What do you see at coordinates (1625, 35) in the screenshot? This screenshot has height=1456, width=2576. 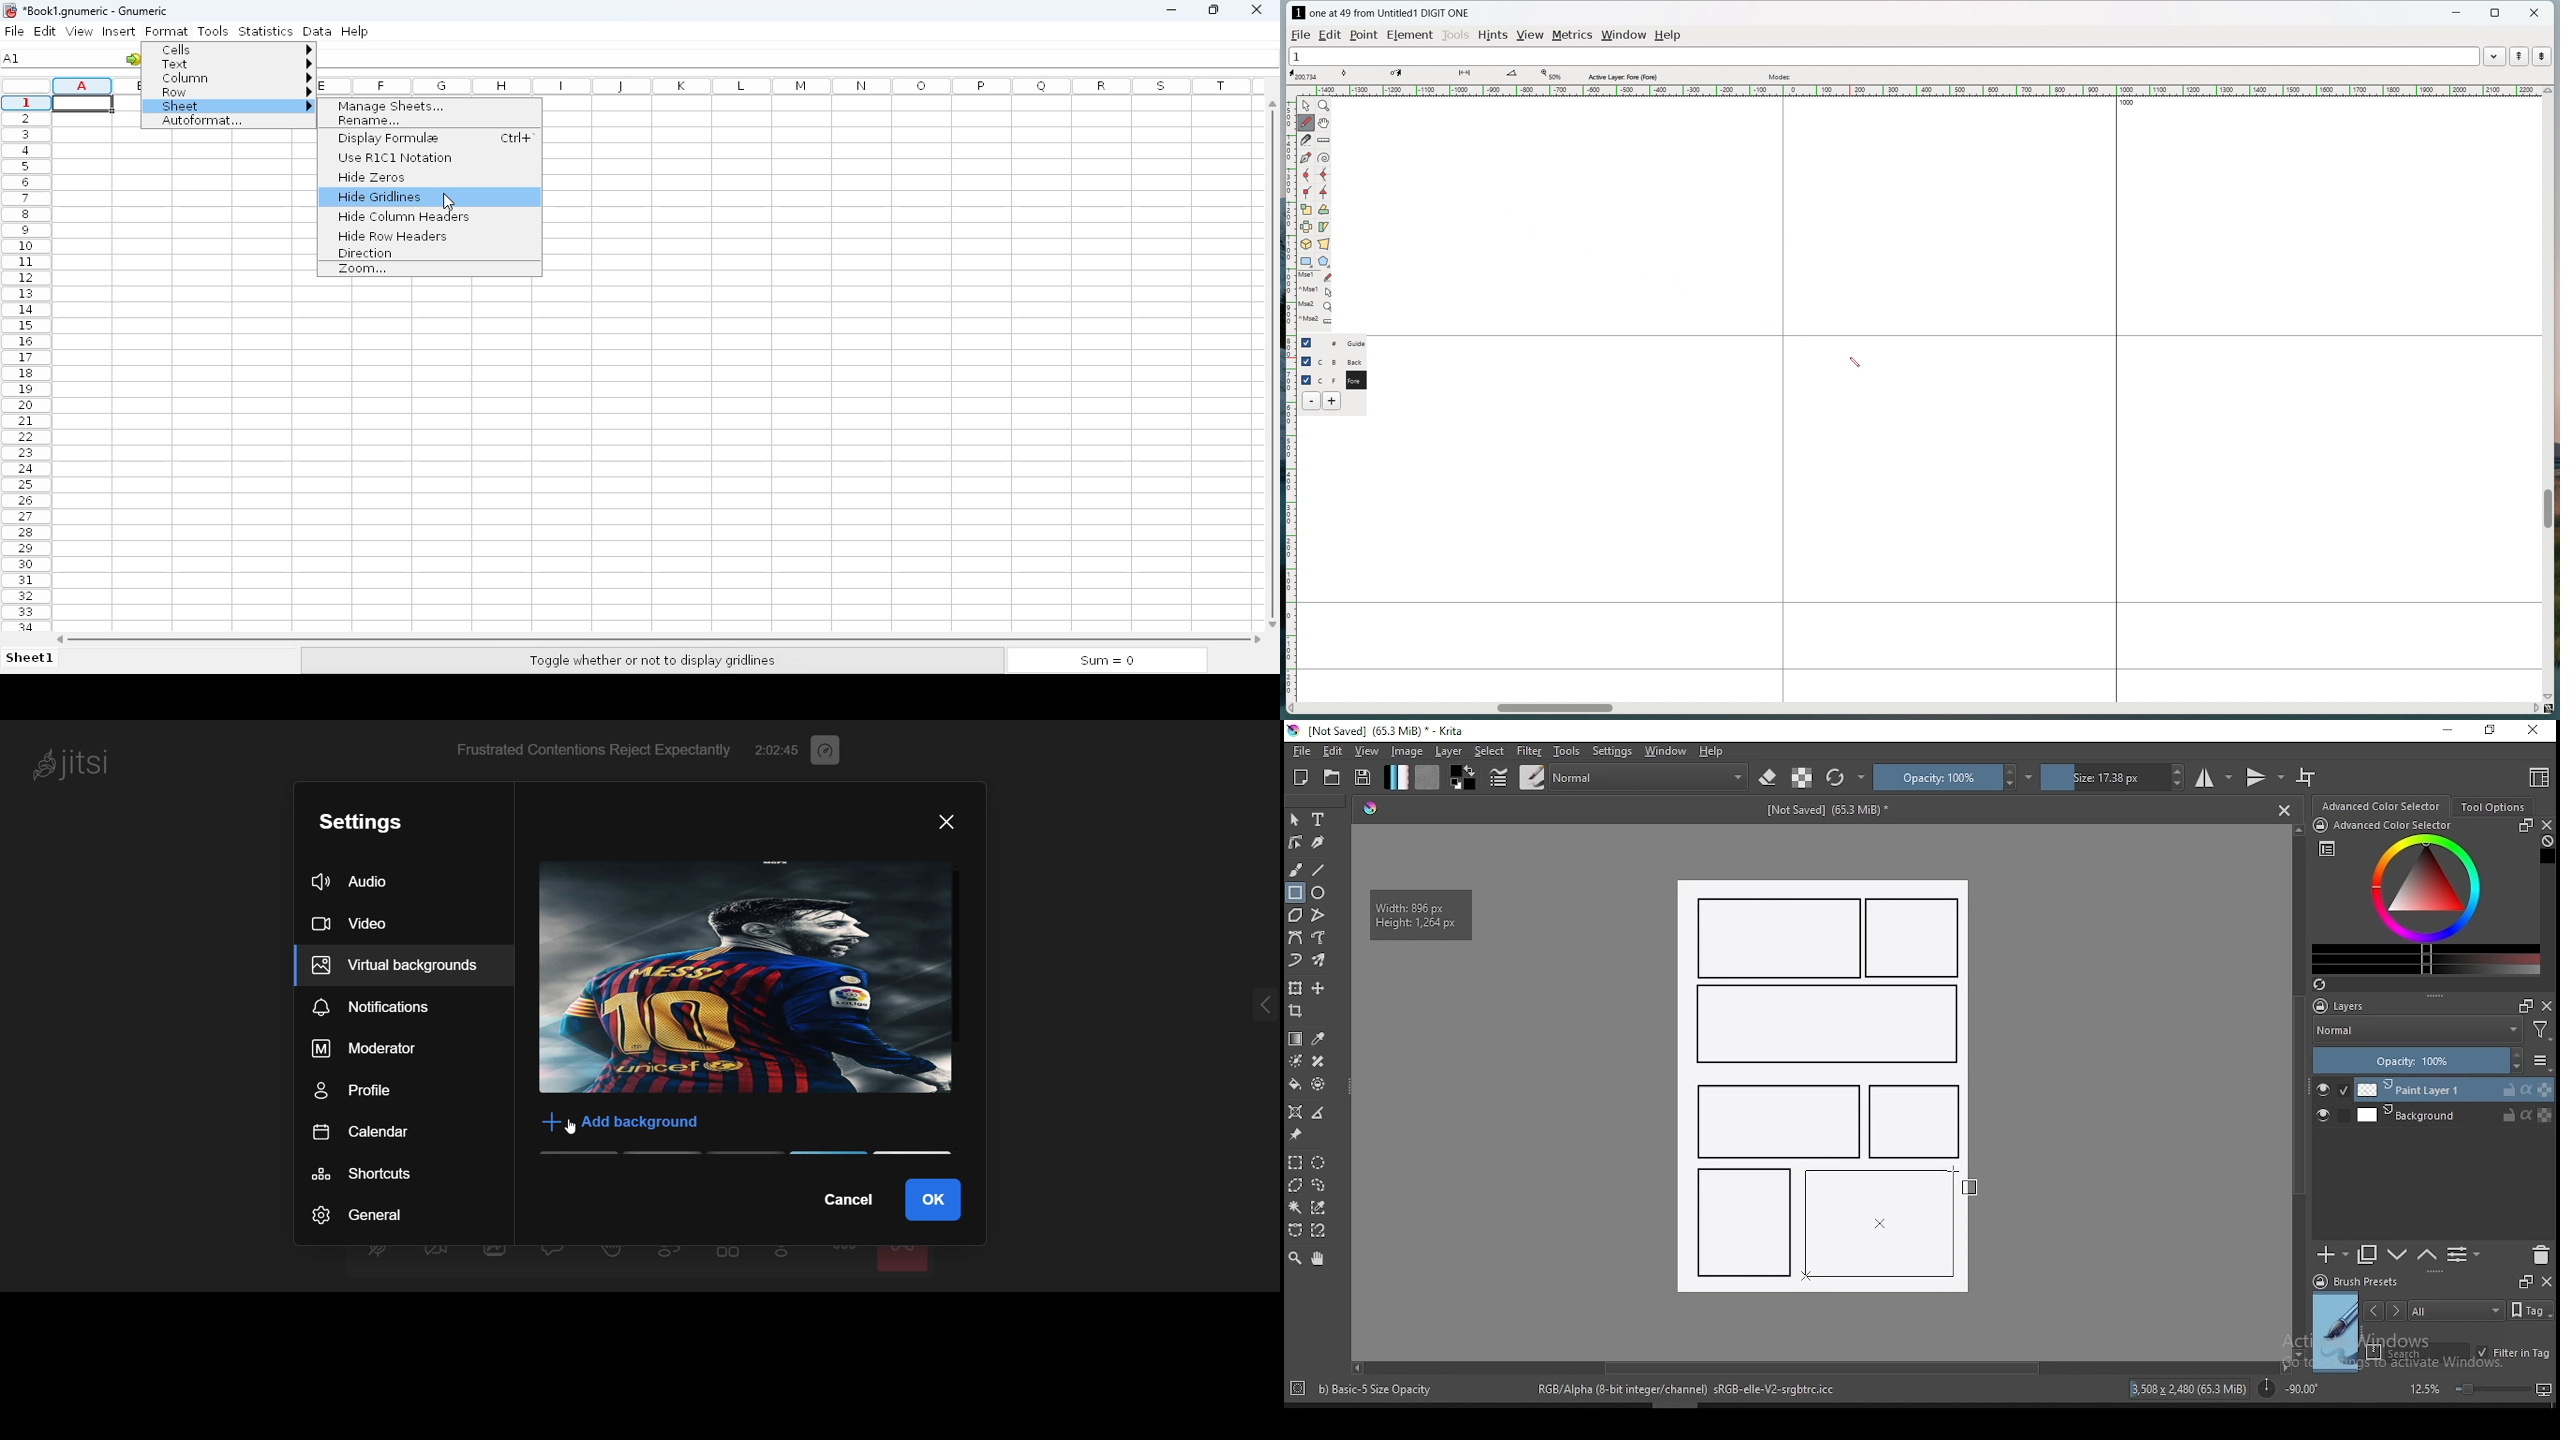 I see `window` at bounding box center [1625, 35].